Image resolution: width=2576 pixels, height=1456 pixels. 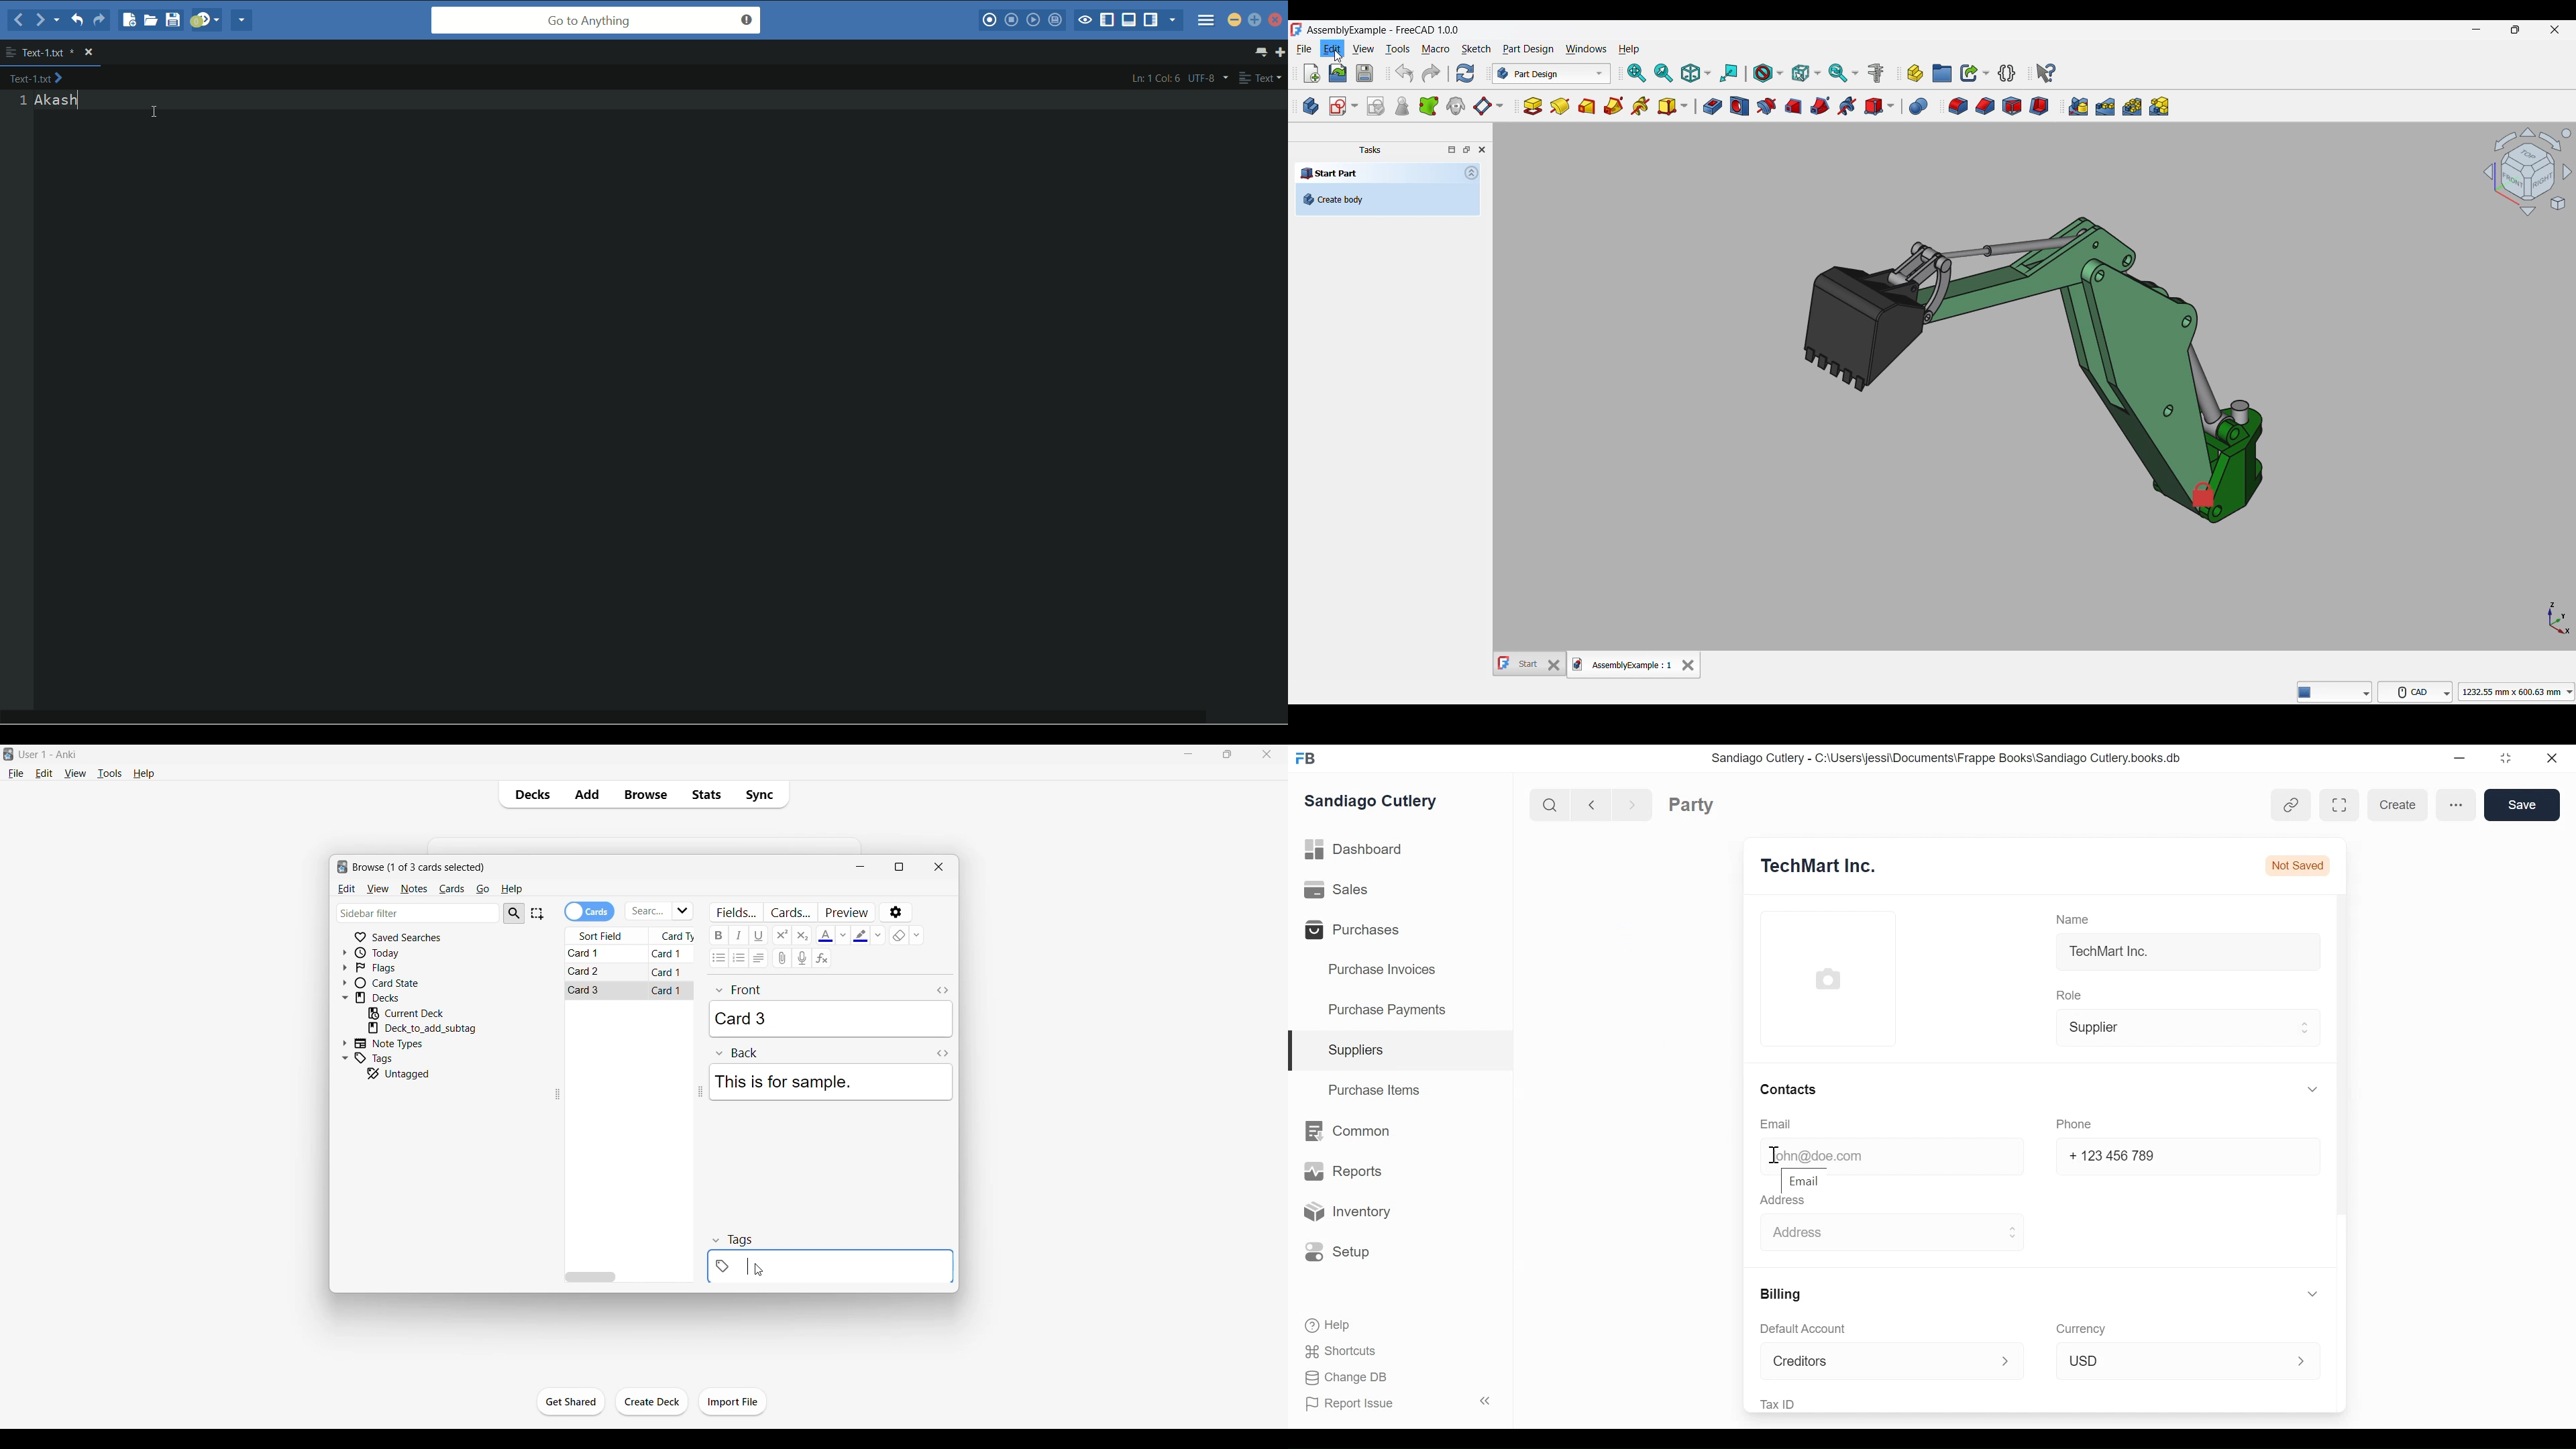 What do you see at coordinates (943, 1053) in the screenshot?
I see `Toggle HTML editor` at bounding box center [943, 1053].